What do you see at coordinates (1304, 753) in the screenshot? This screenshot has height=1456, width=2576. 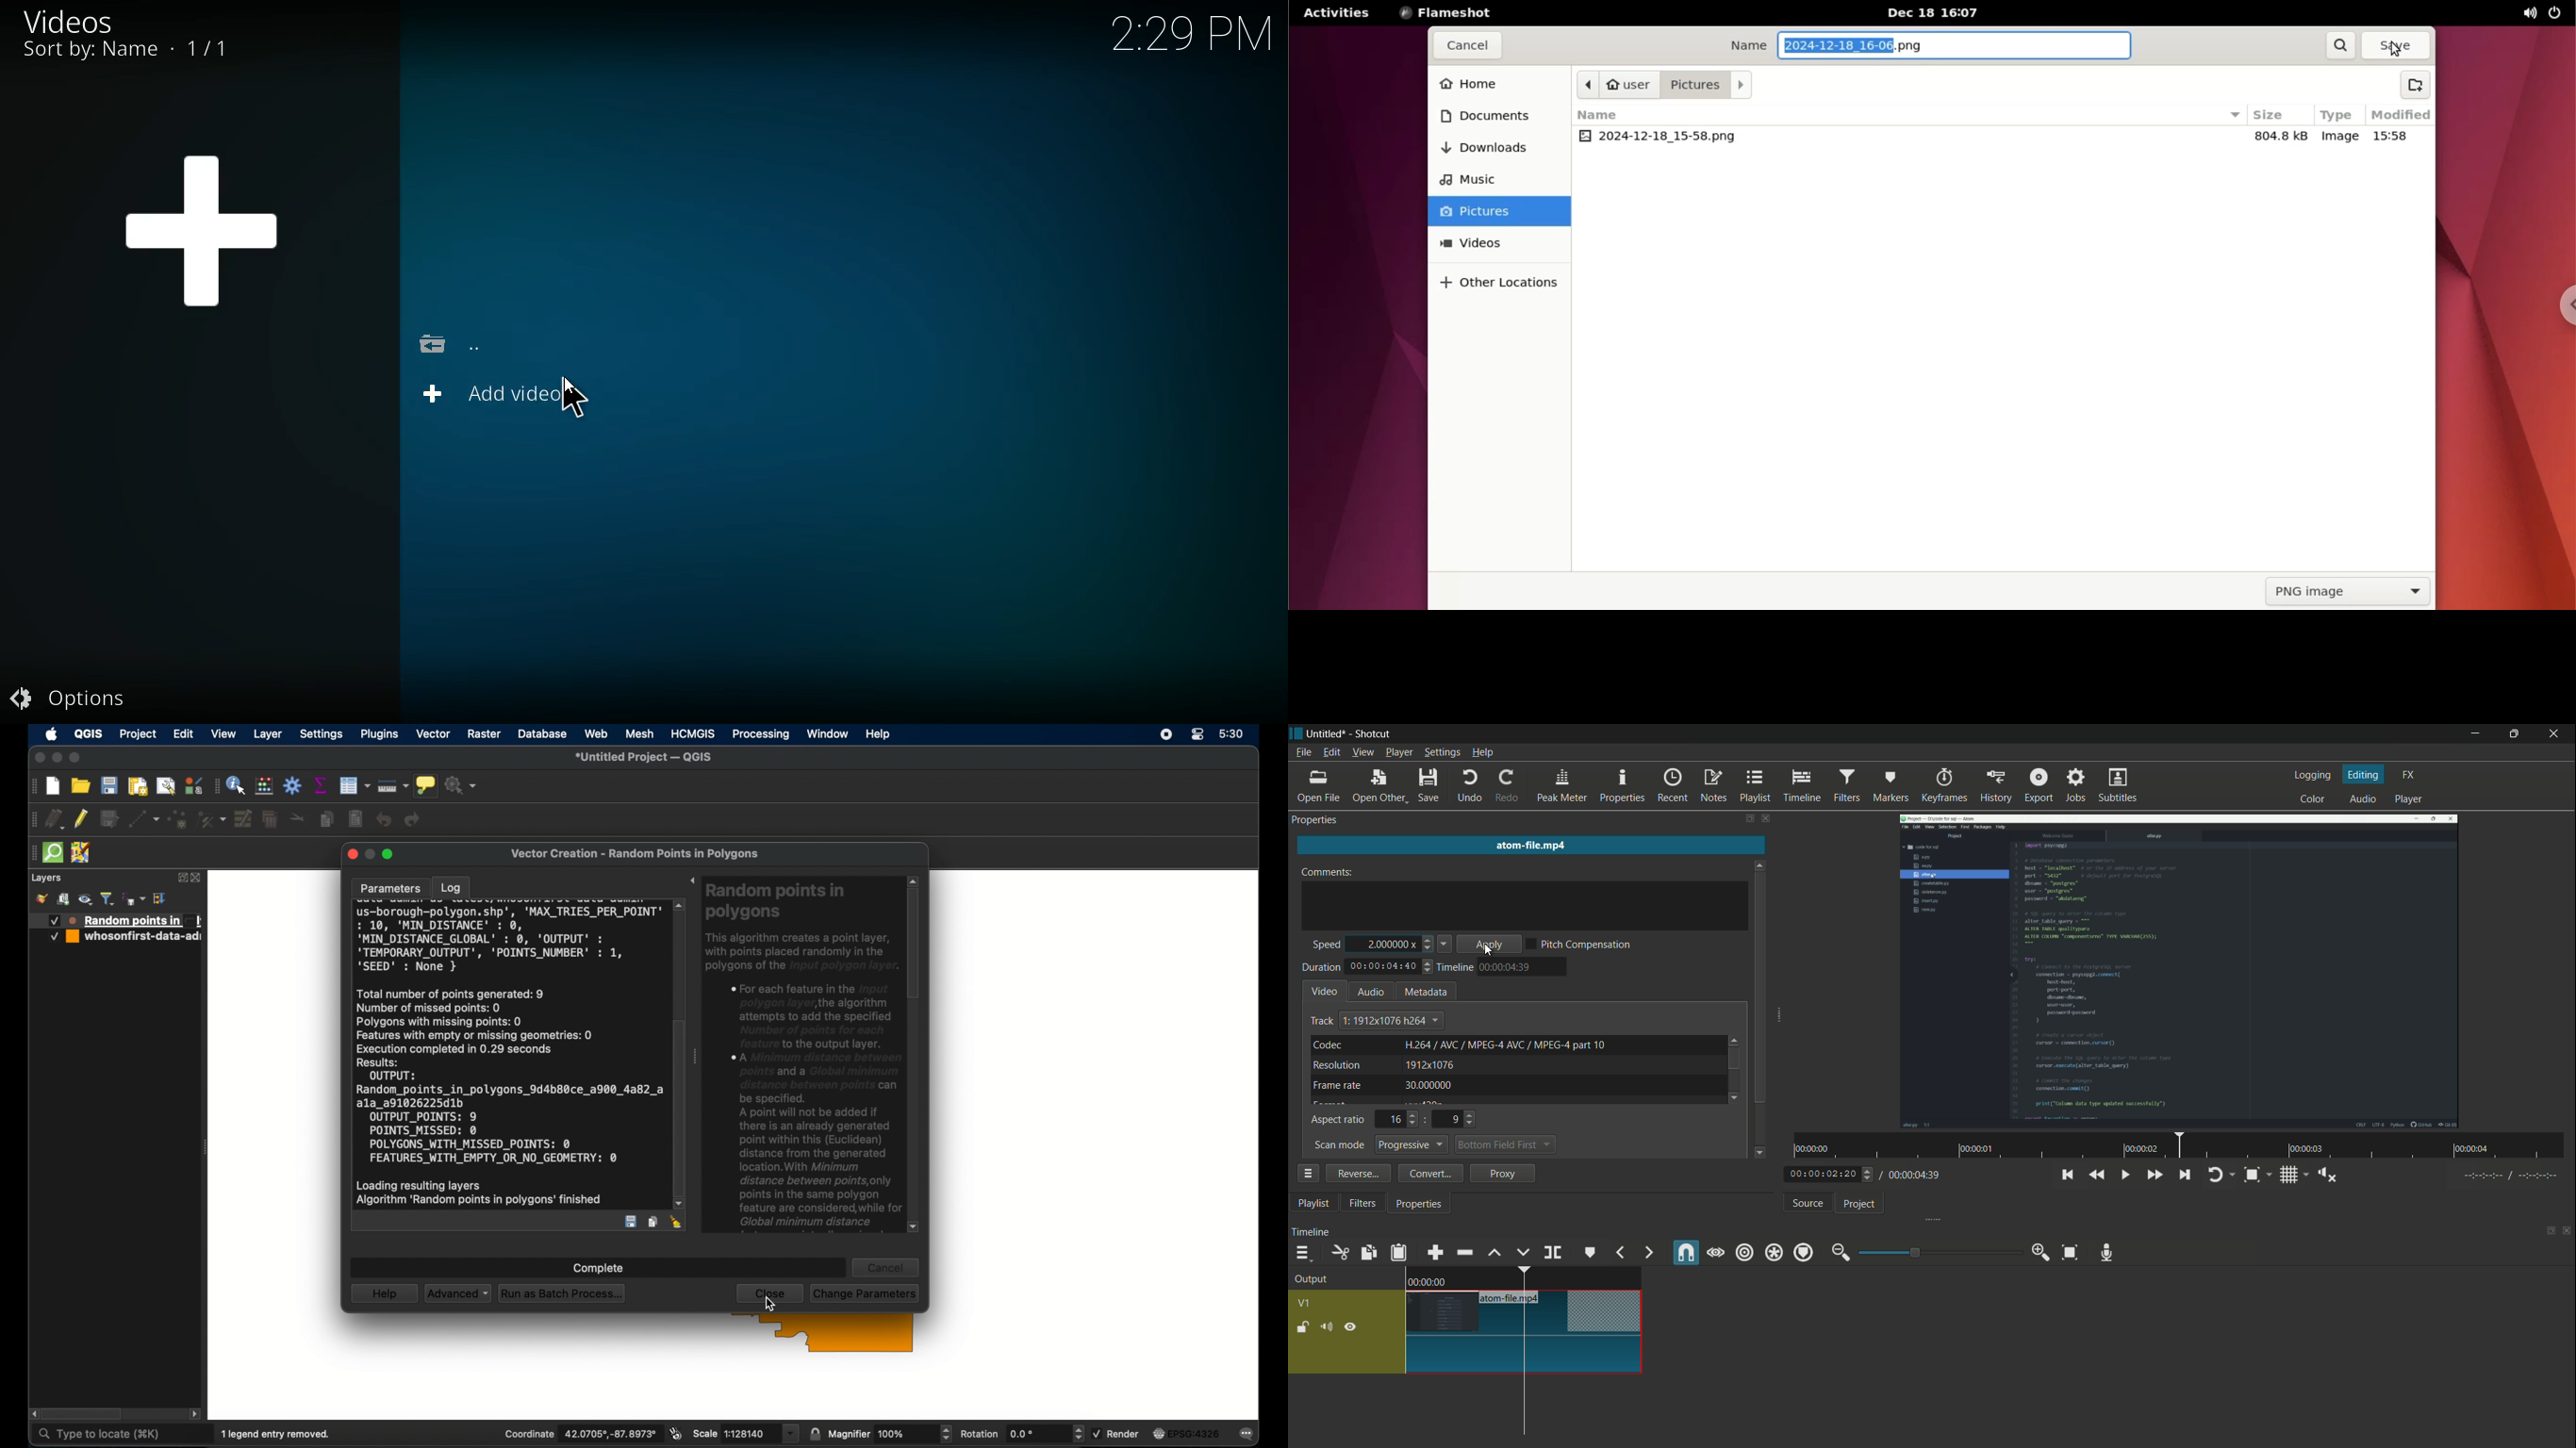 I see `file menu` at bounding box center [1304, 753].